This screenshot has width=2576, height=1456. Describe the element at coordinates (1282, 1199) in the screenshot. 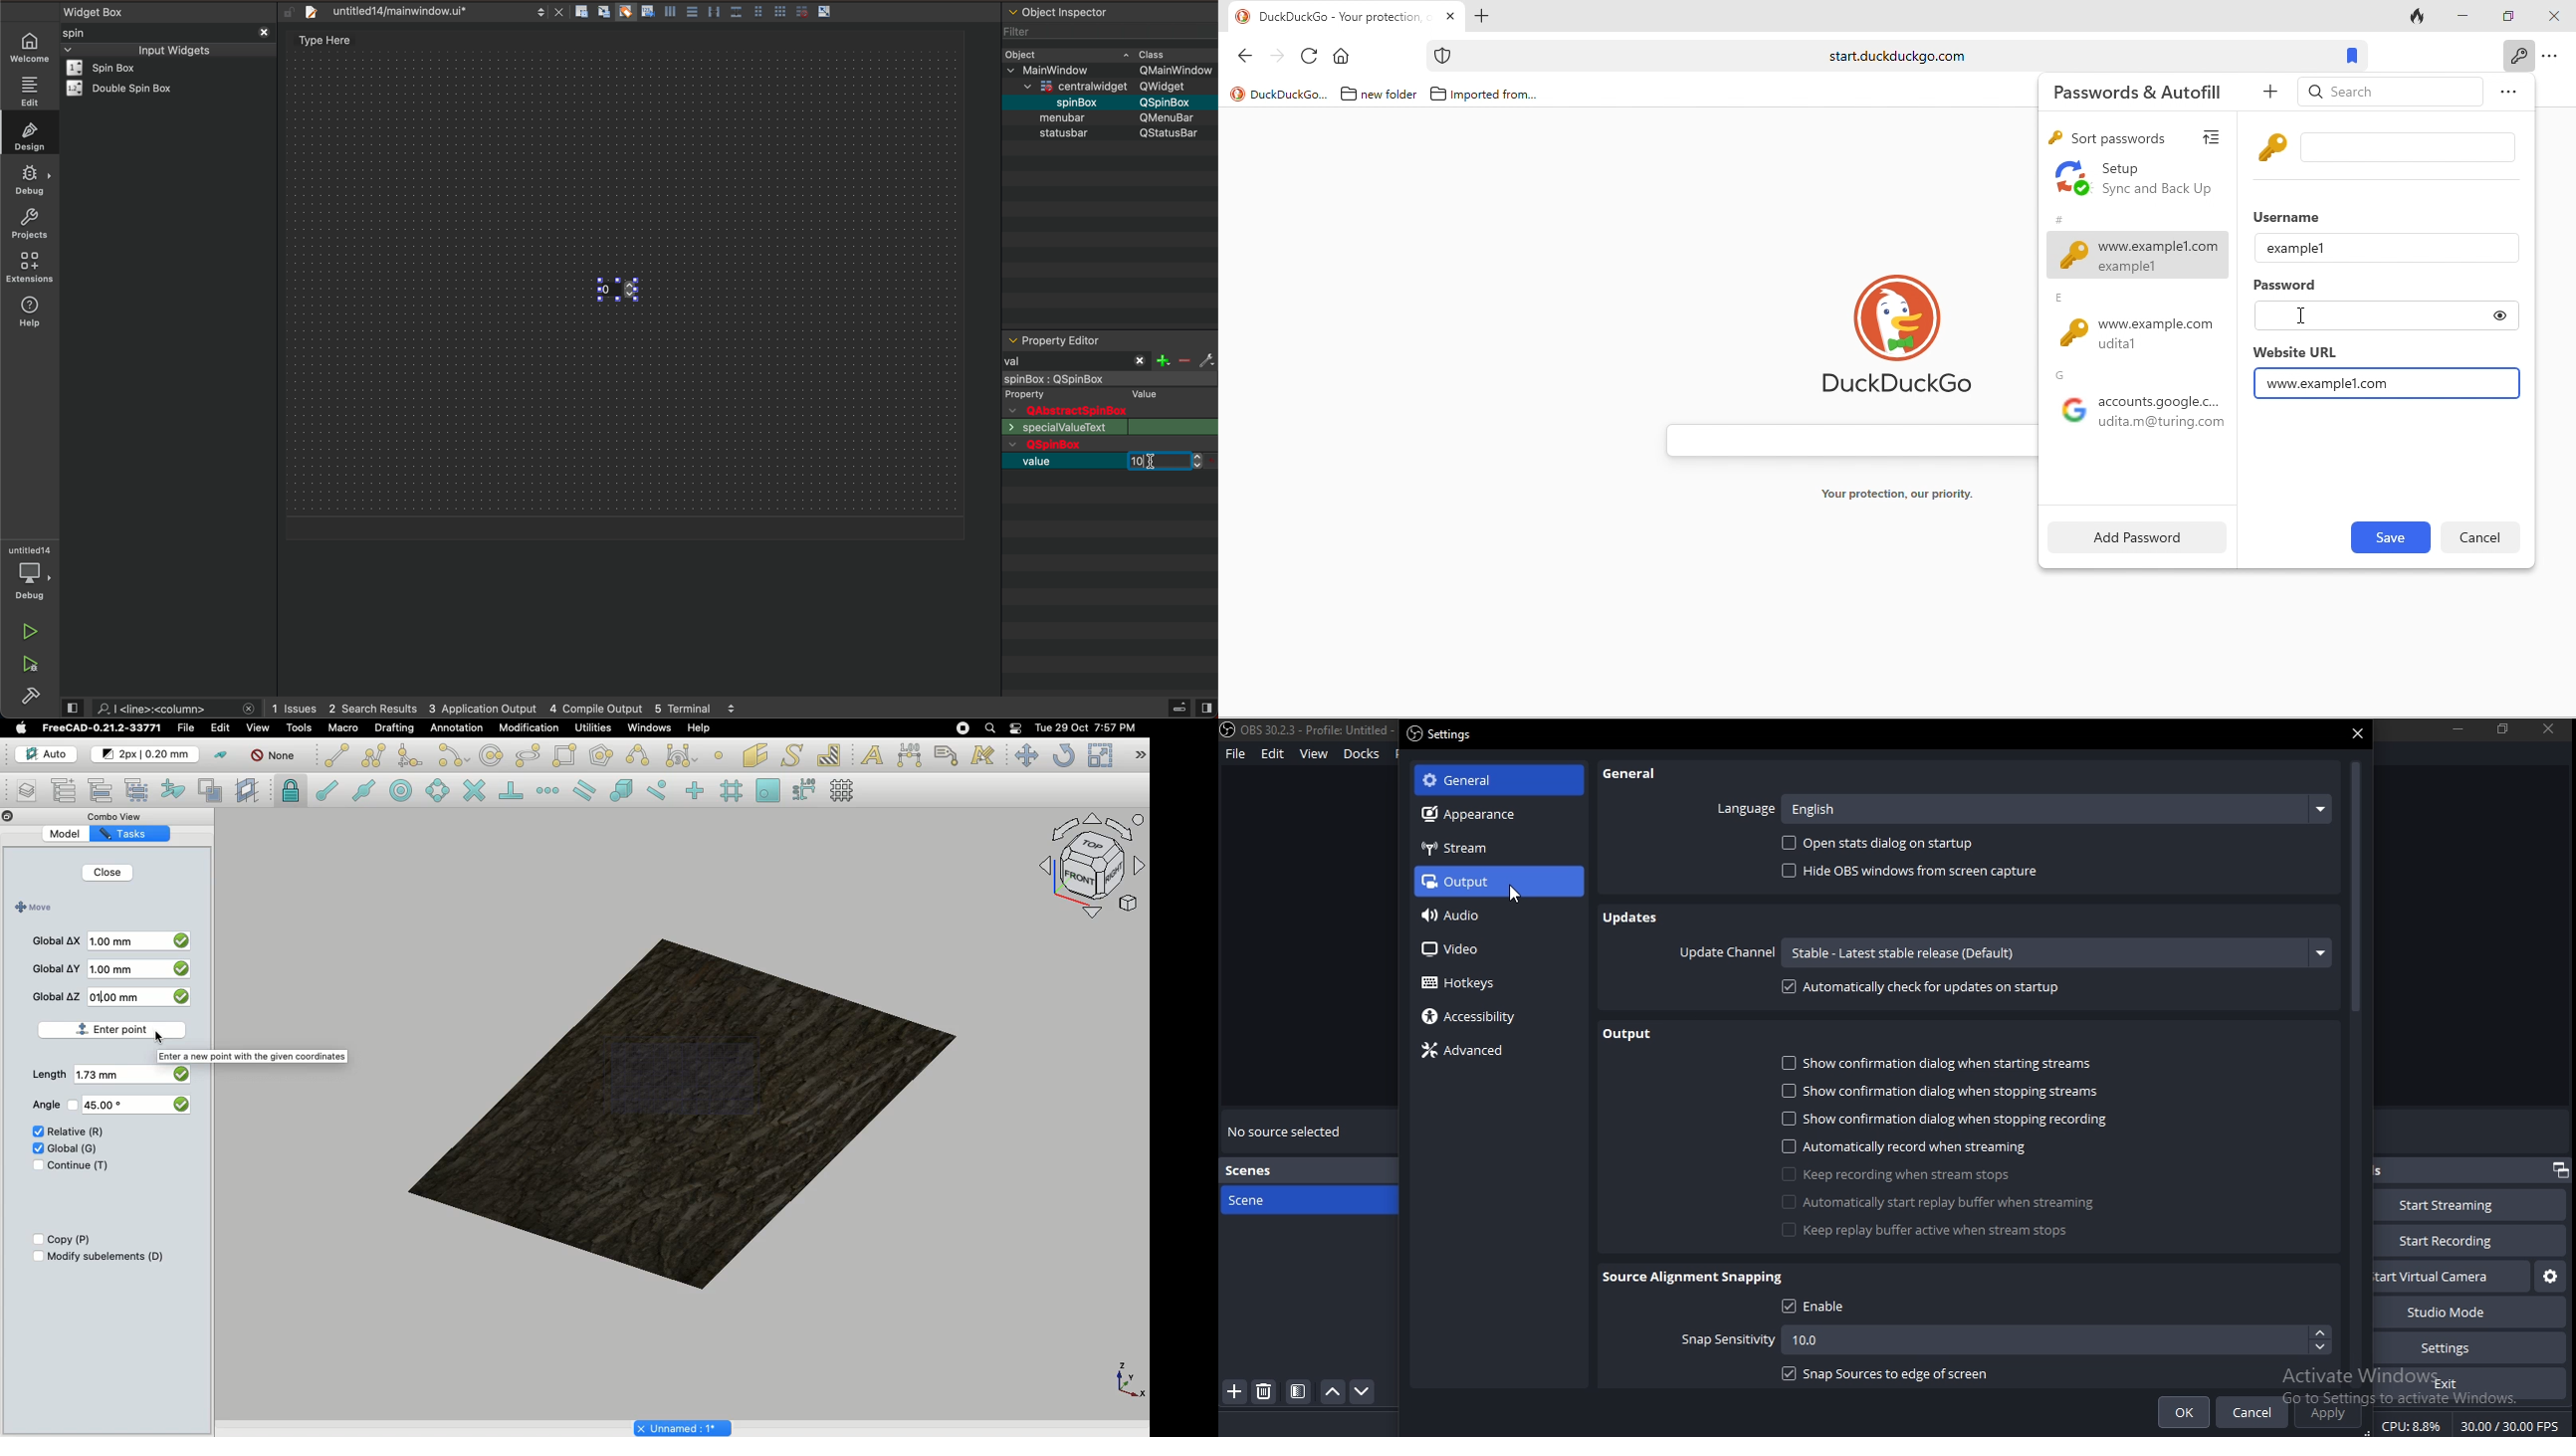

I see `scene` at that location.